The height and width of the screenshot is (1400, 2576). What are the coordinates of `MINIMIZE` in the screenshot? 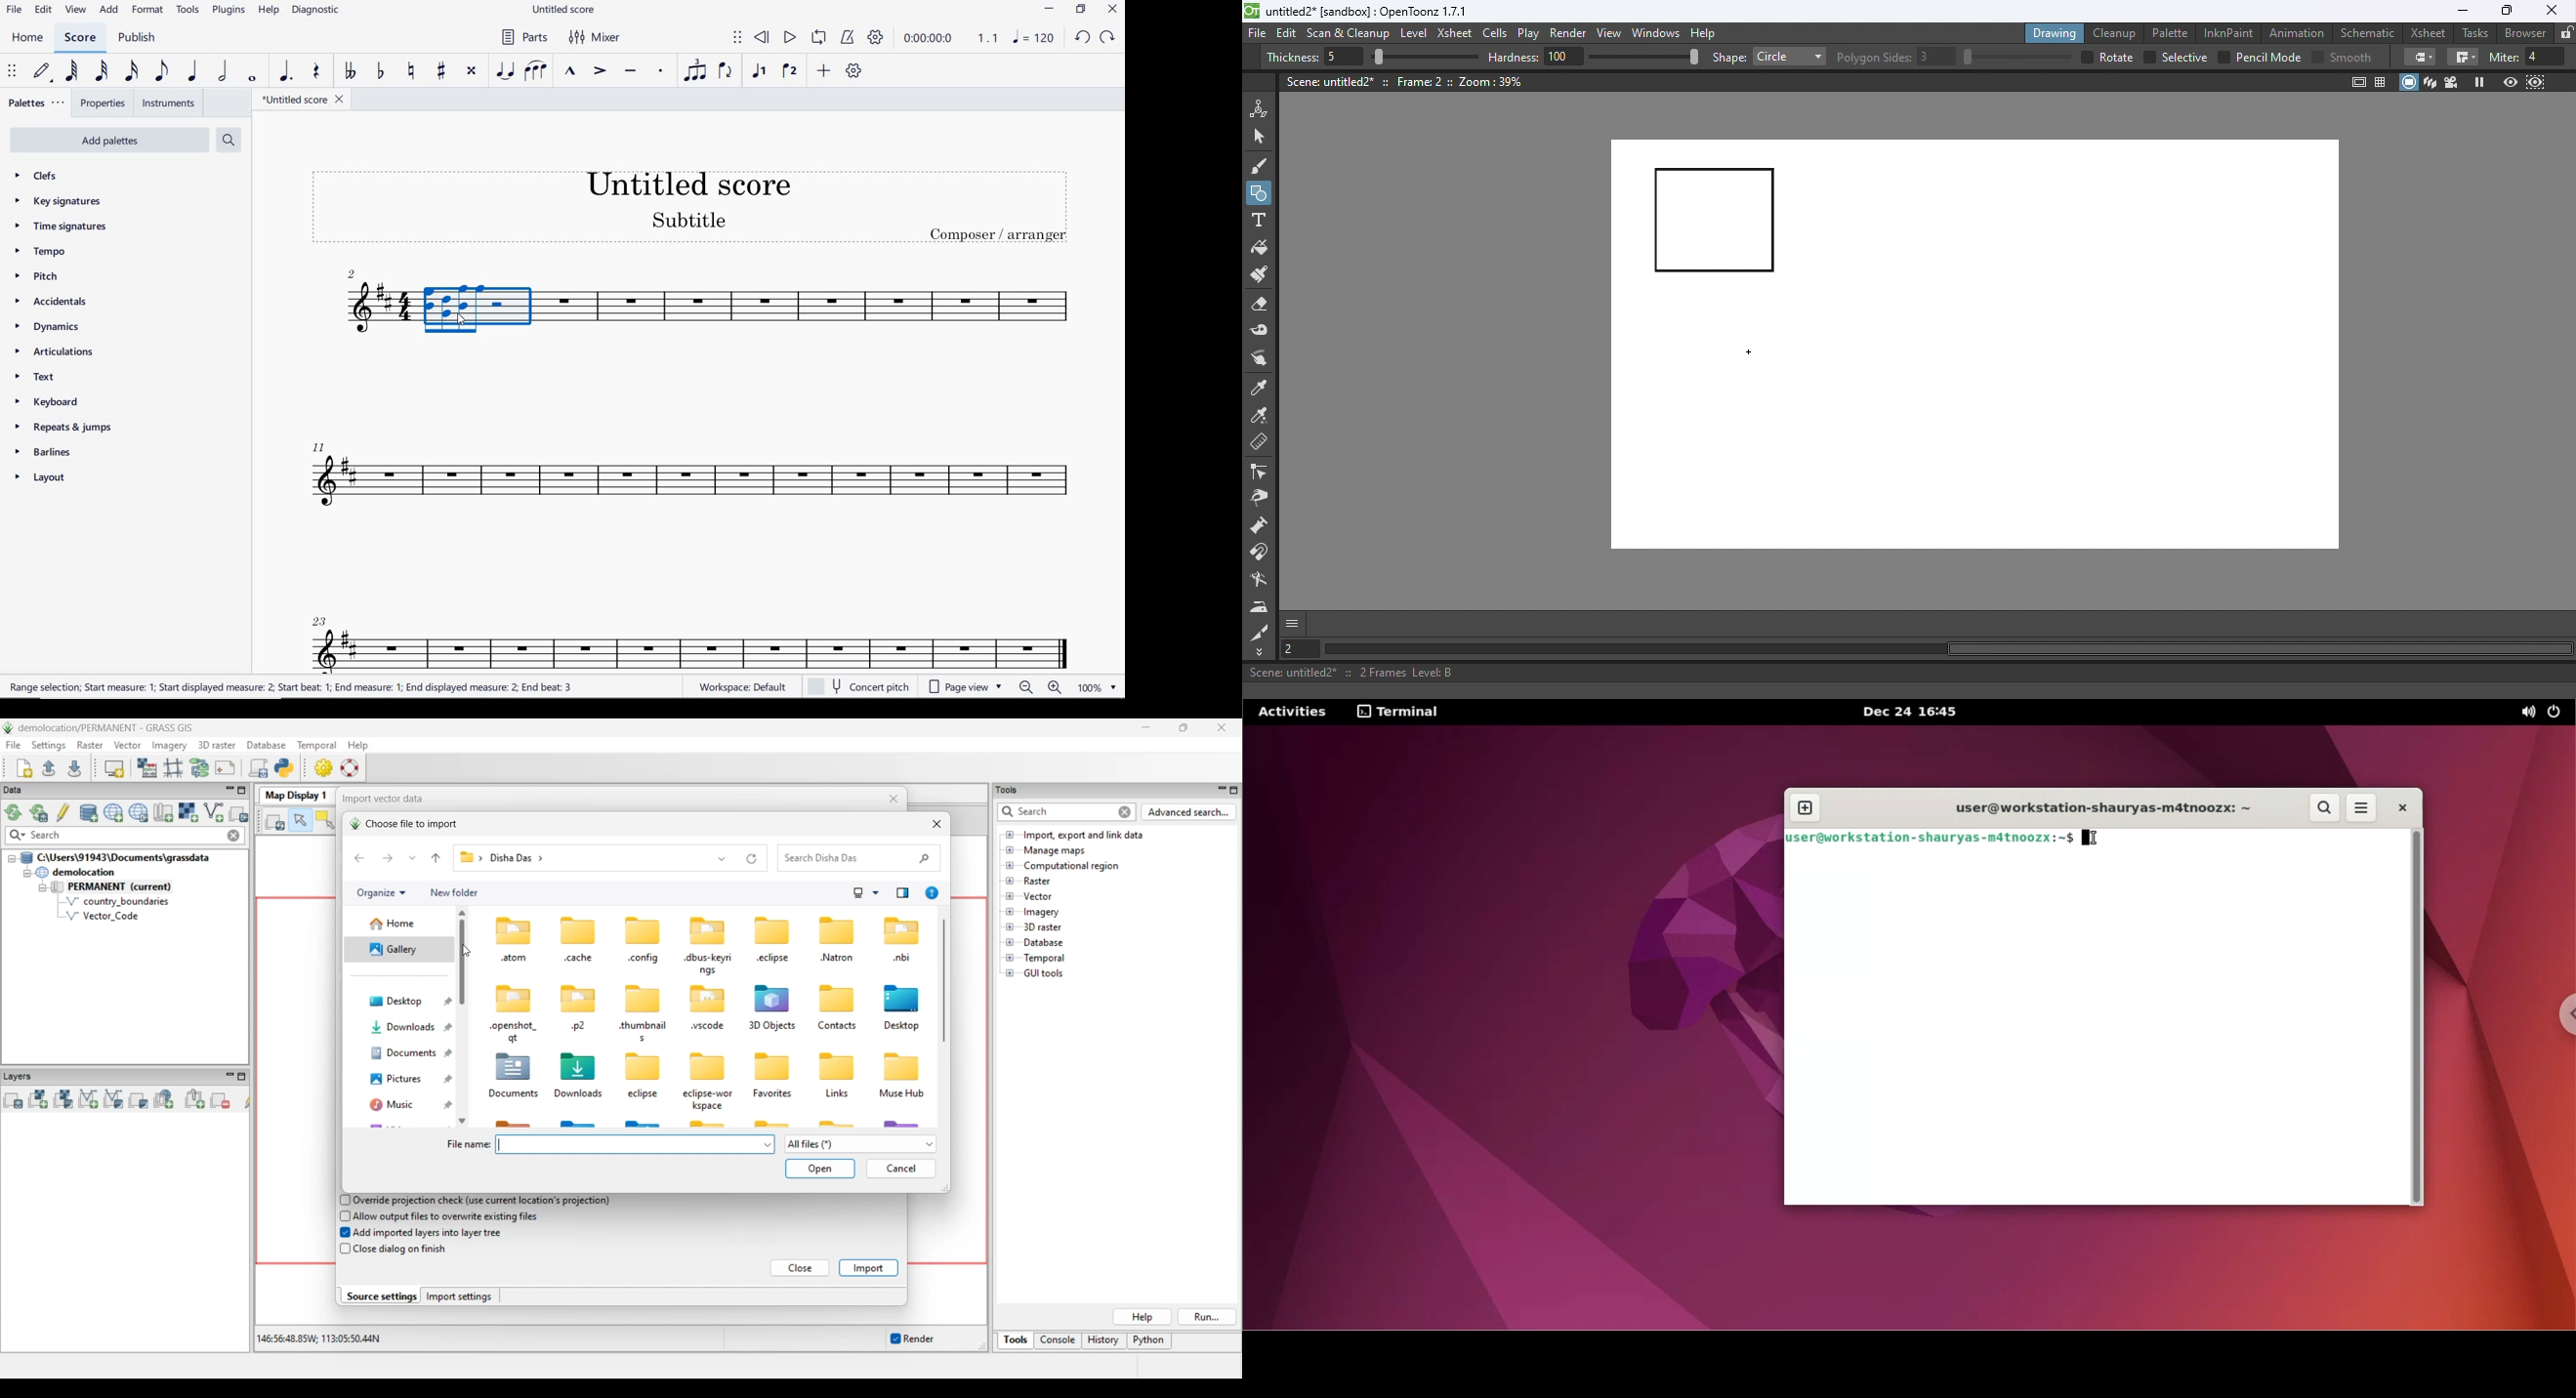 It's located at (1050, 11).